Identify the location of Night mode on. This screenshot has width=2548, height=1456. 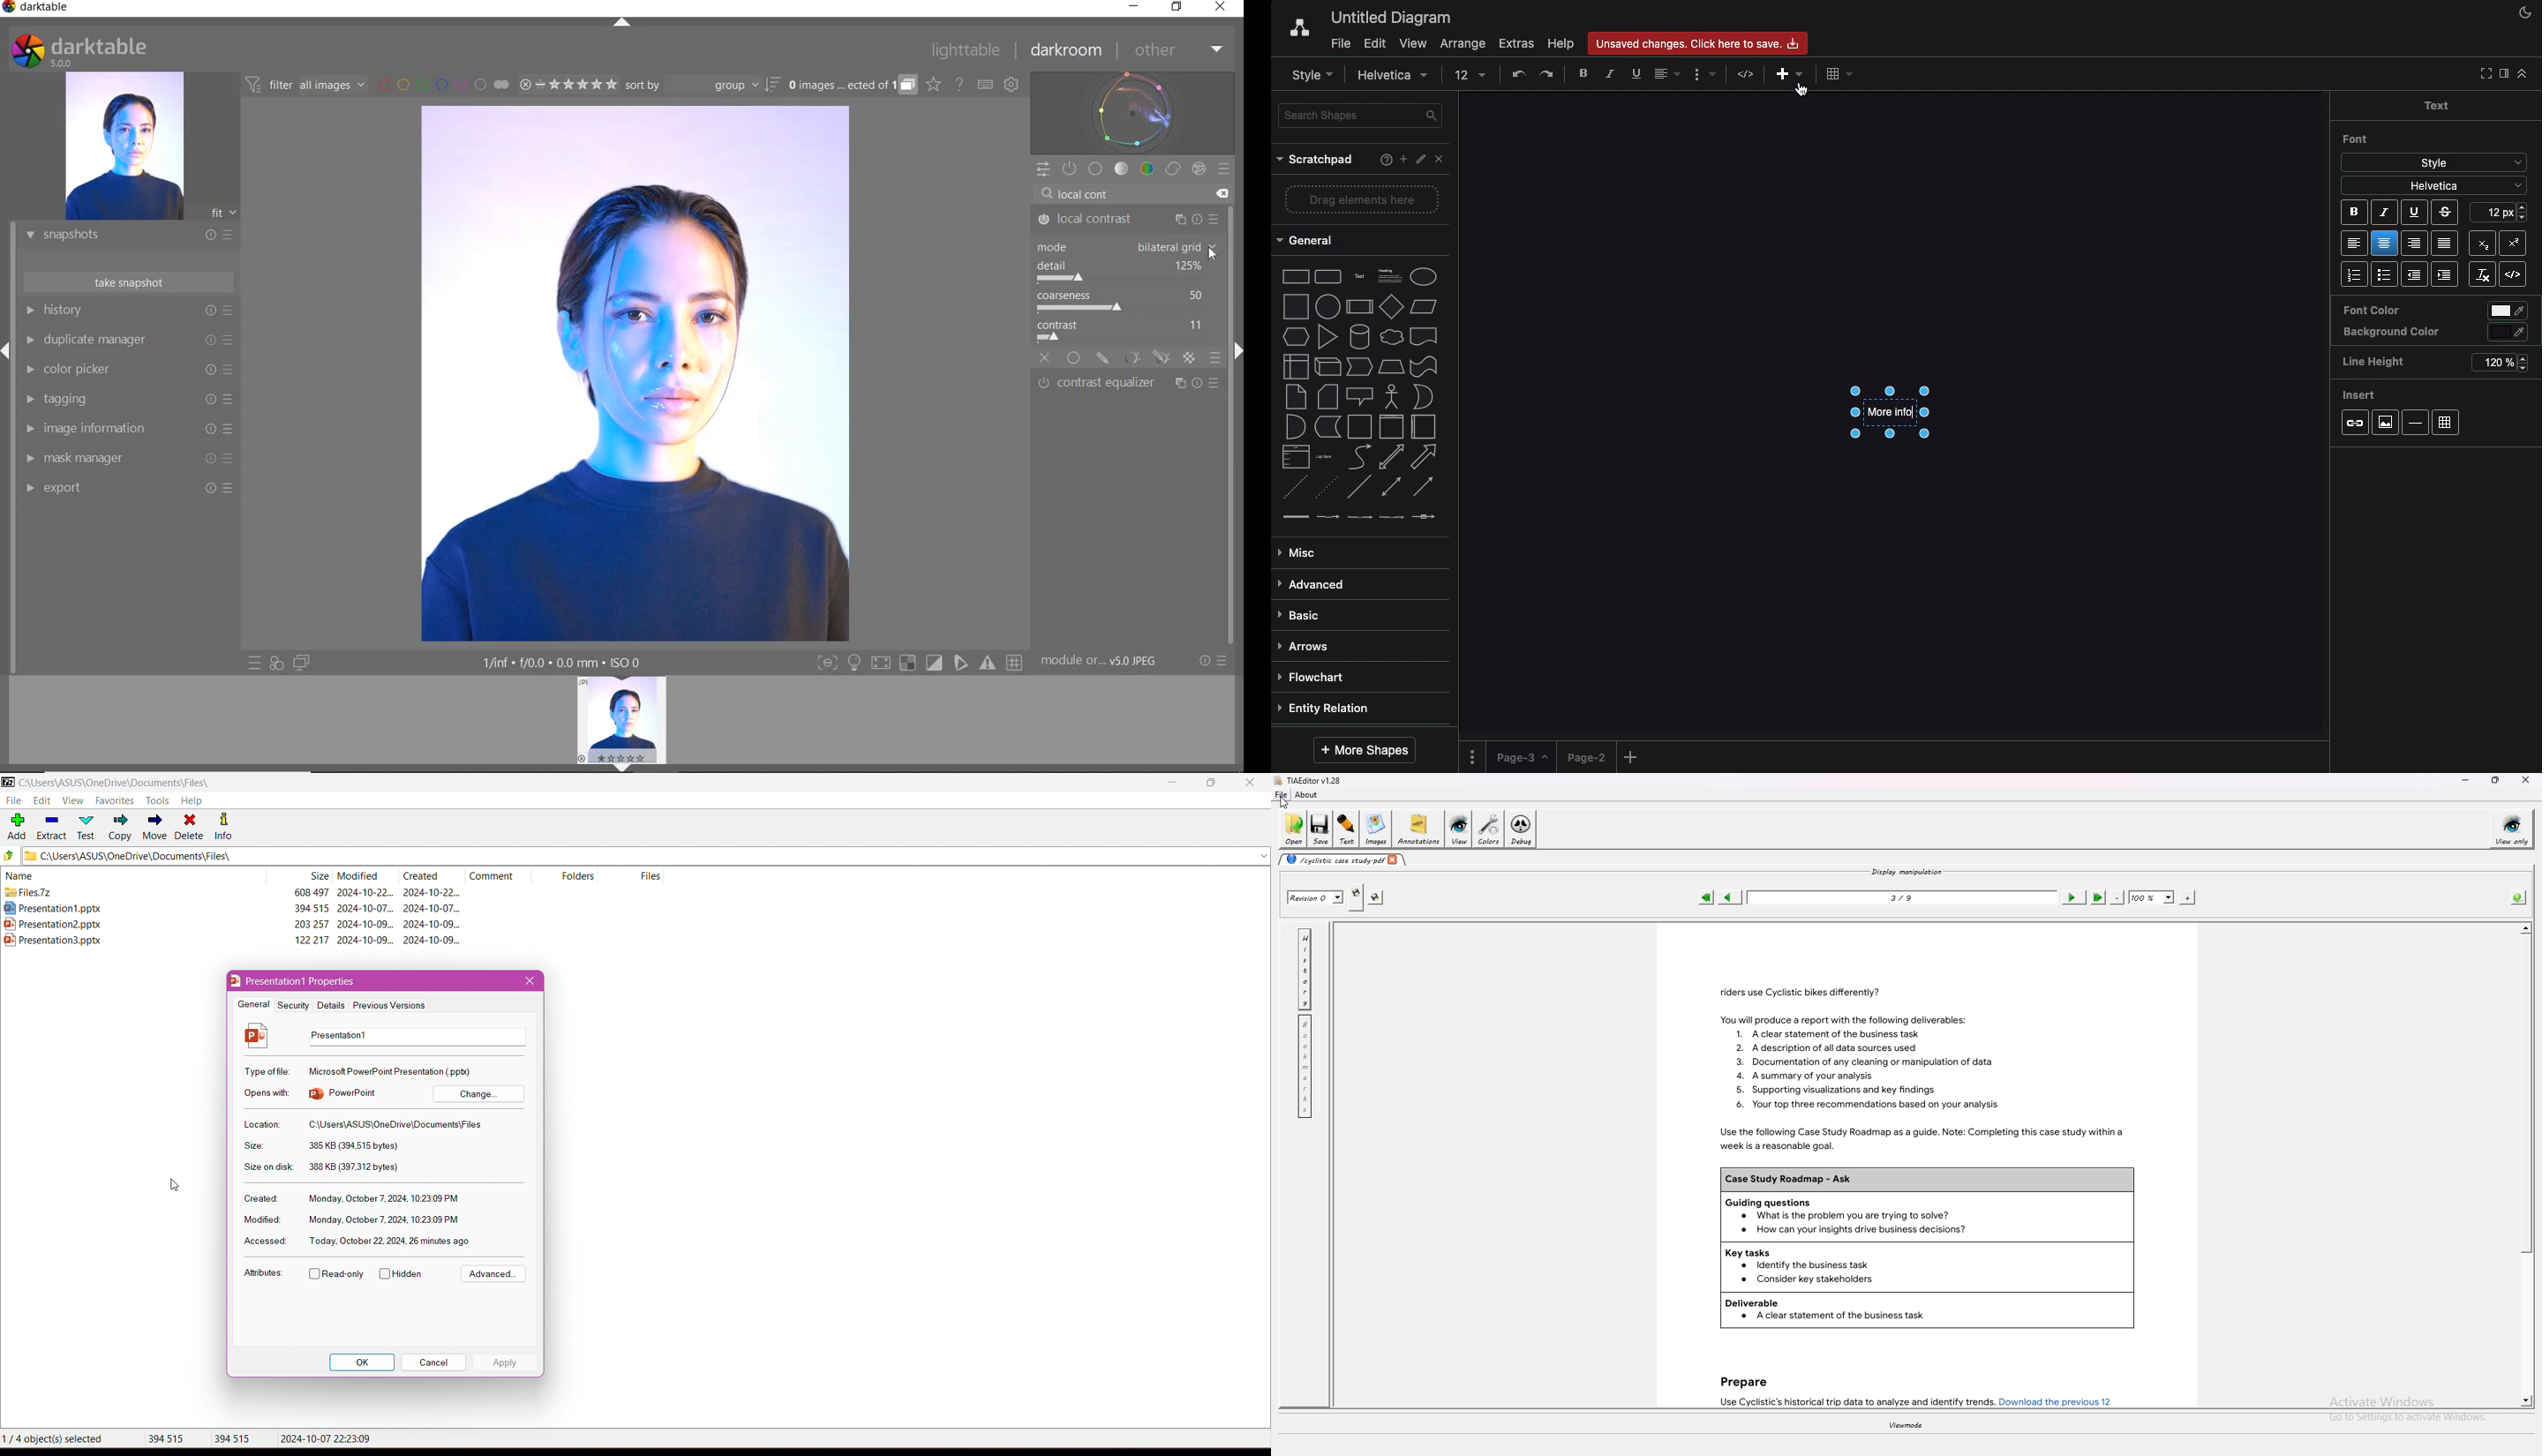
(2523, 13).